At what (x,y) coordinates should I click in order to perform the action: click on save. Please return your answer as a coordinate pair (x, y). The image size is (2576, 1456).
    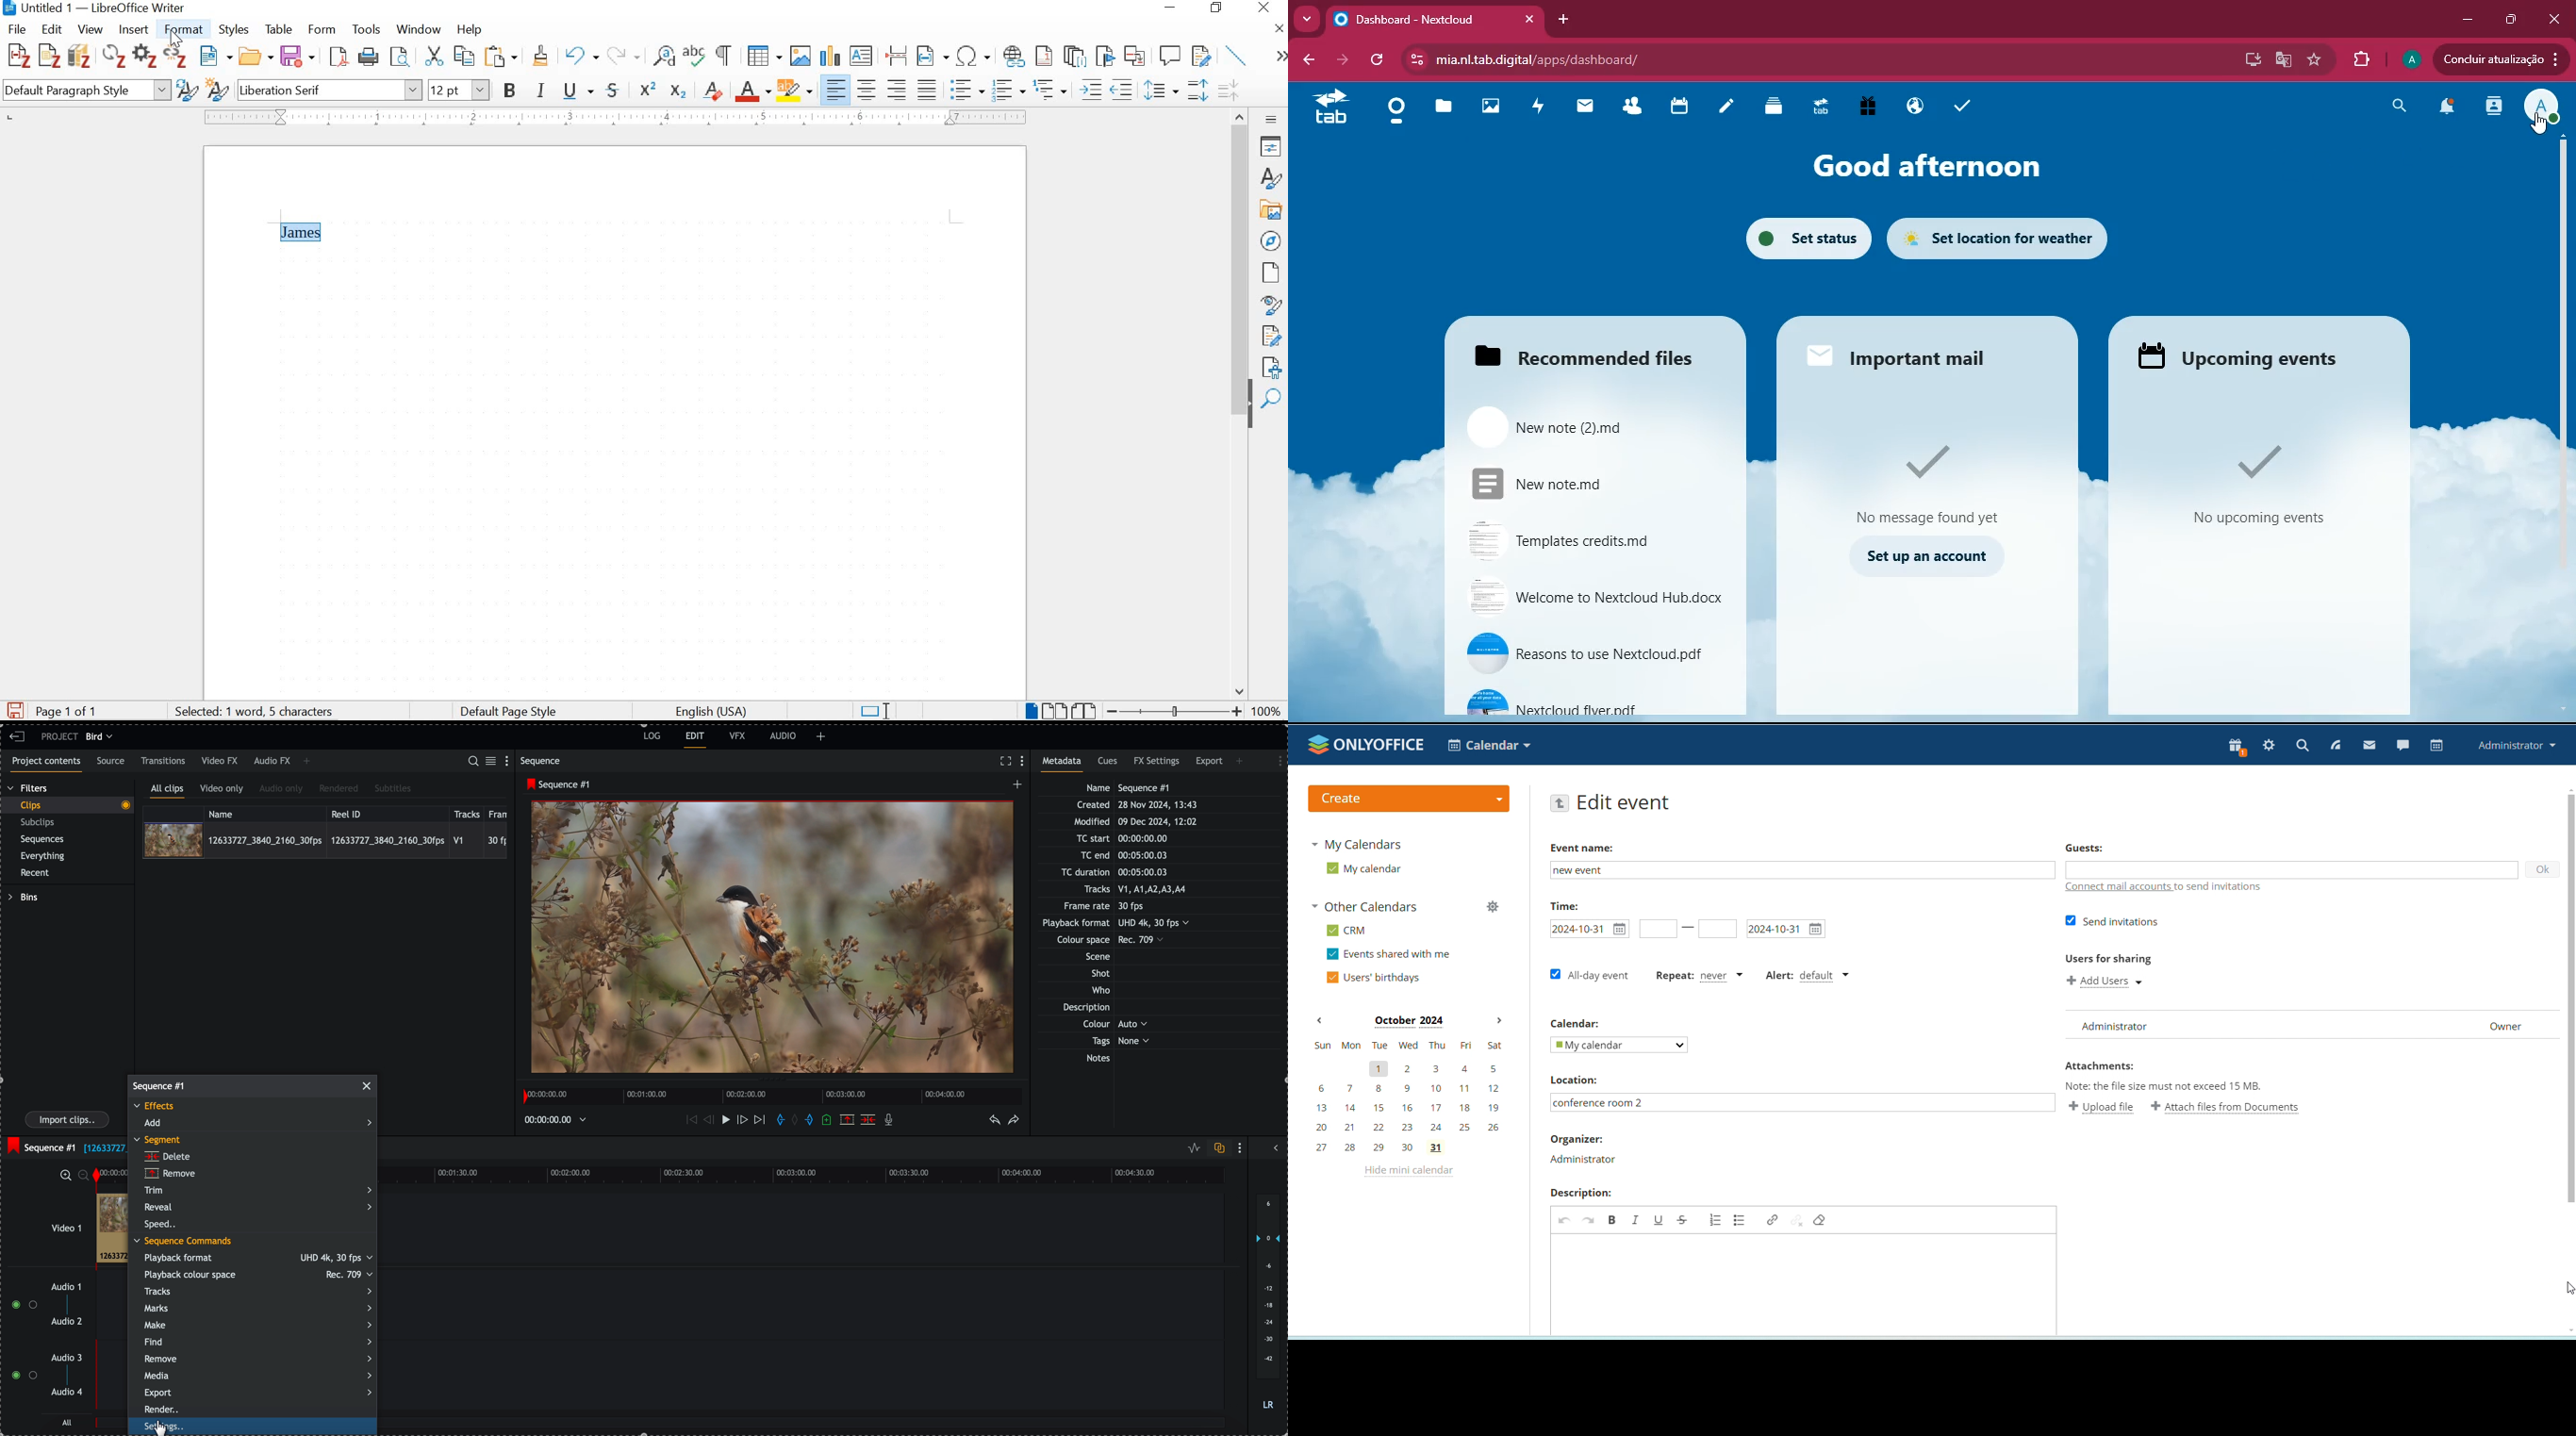
    Looking at the image, I should click on (15, 708).